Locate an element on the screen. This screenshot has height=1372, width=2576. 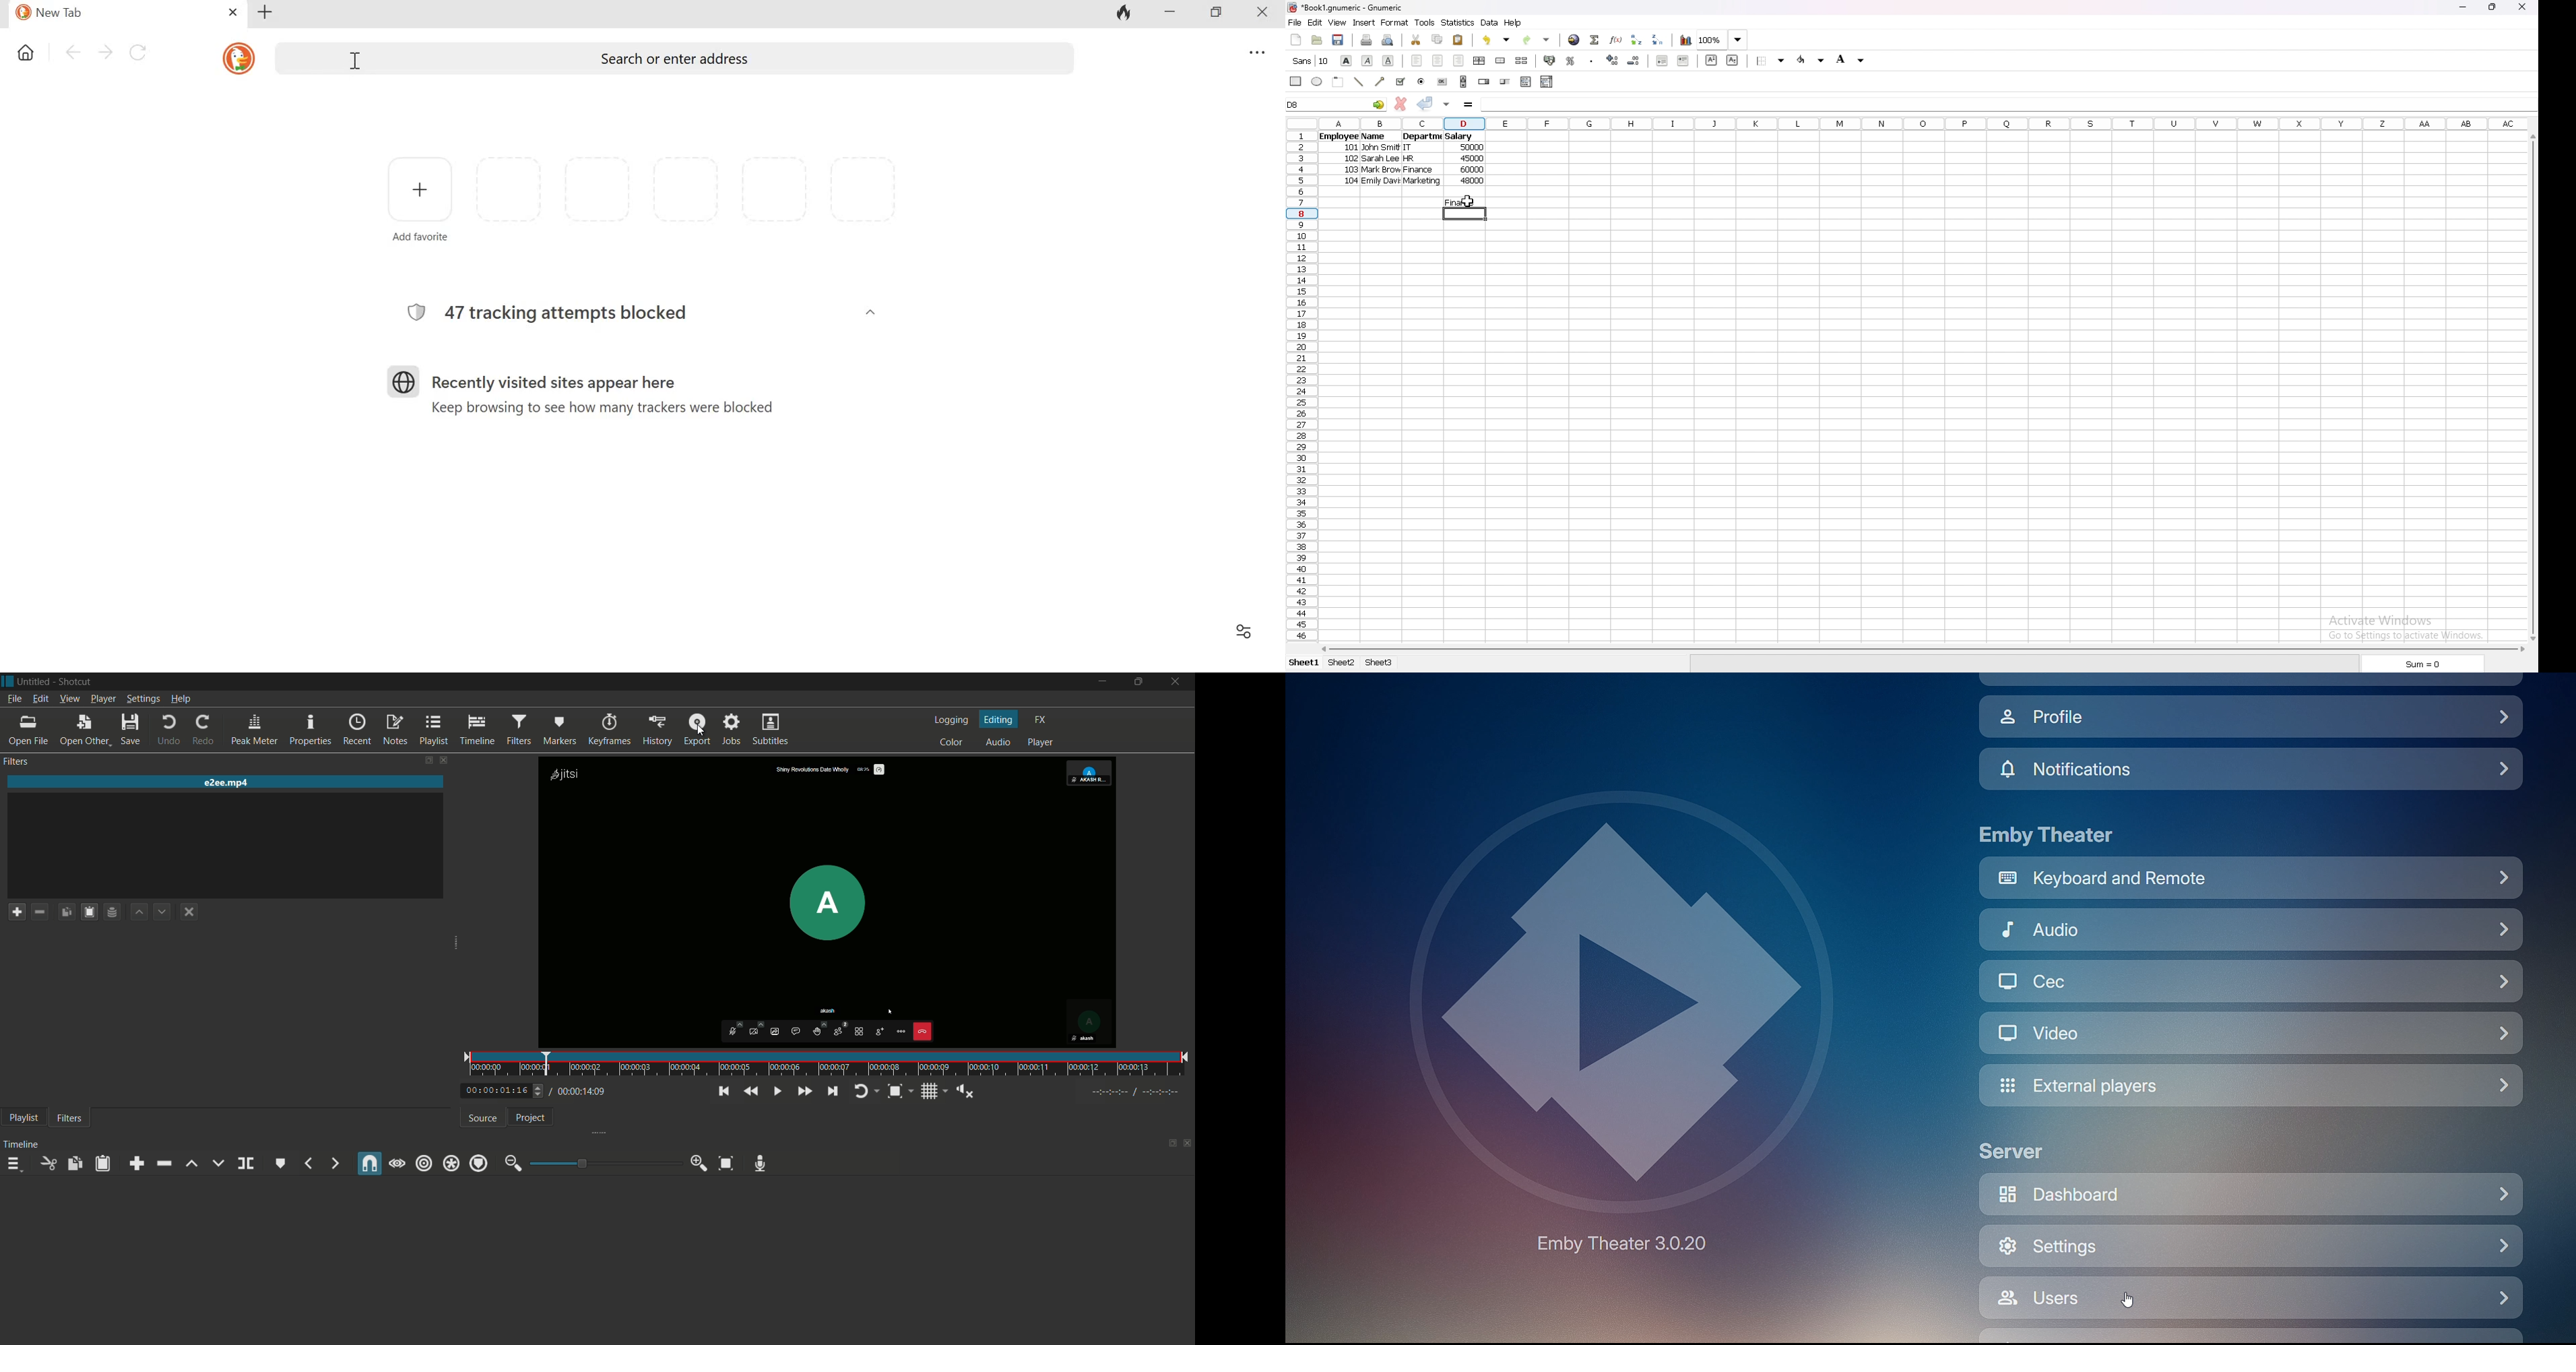
add favorite is located at coordinates (413, 238).